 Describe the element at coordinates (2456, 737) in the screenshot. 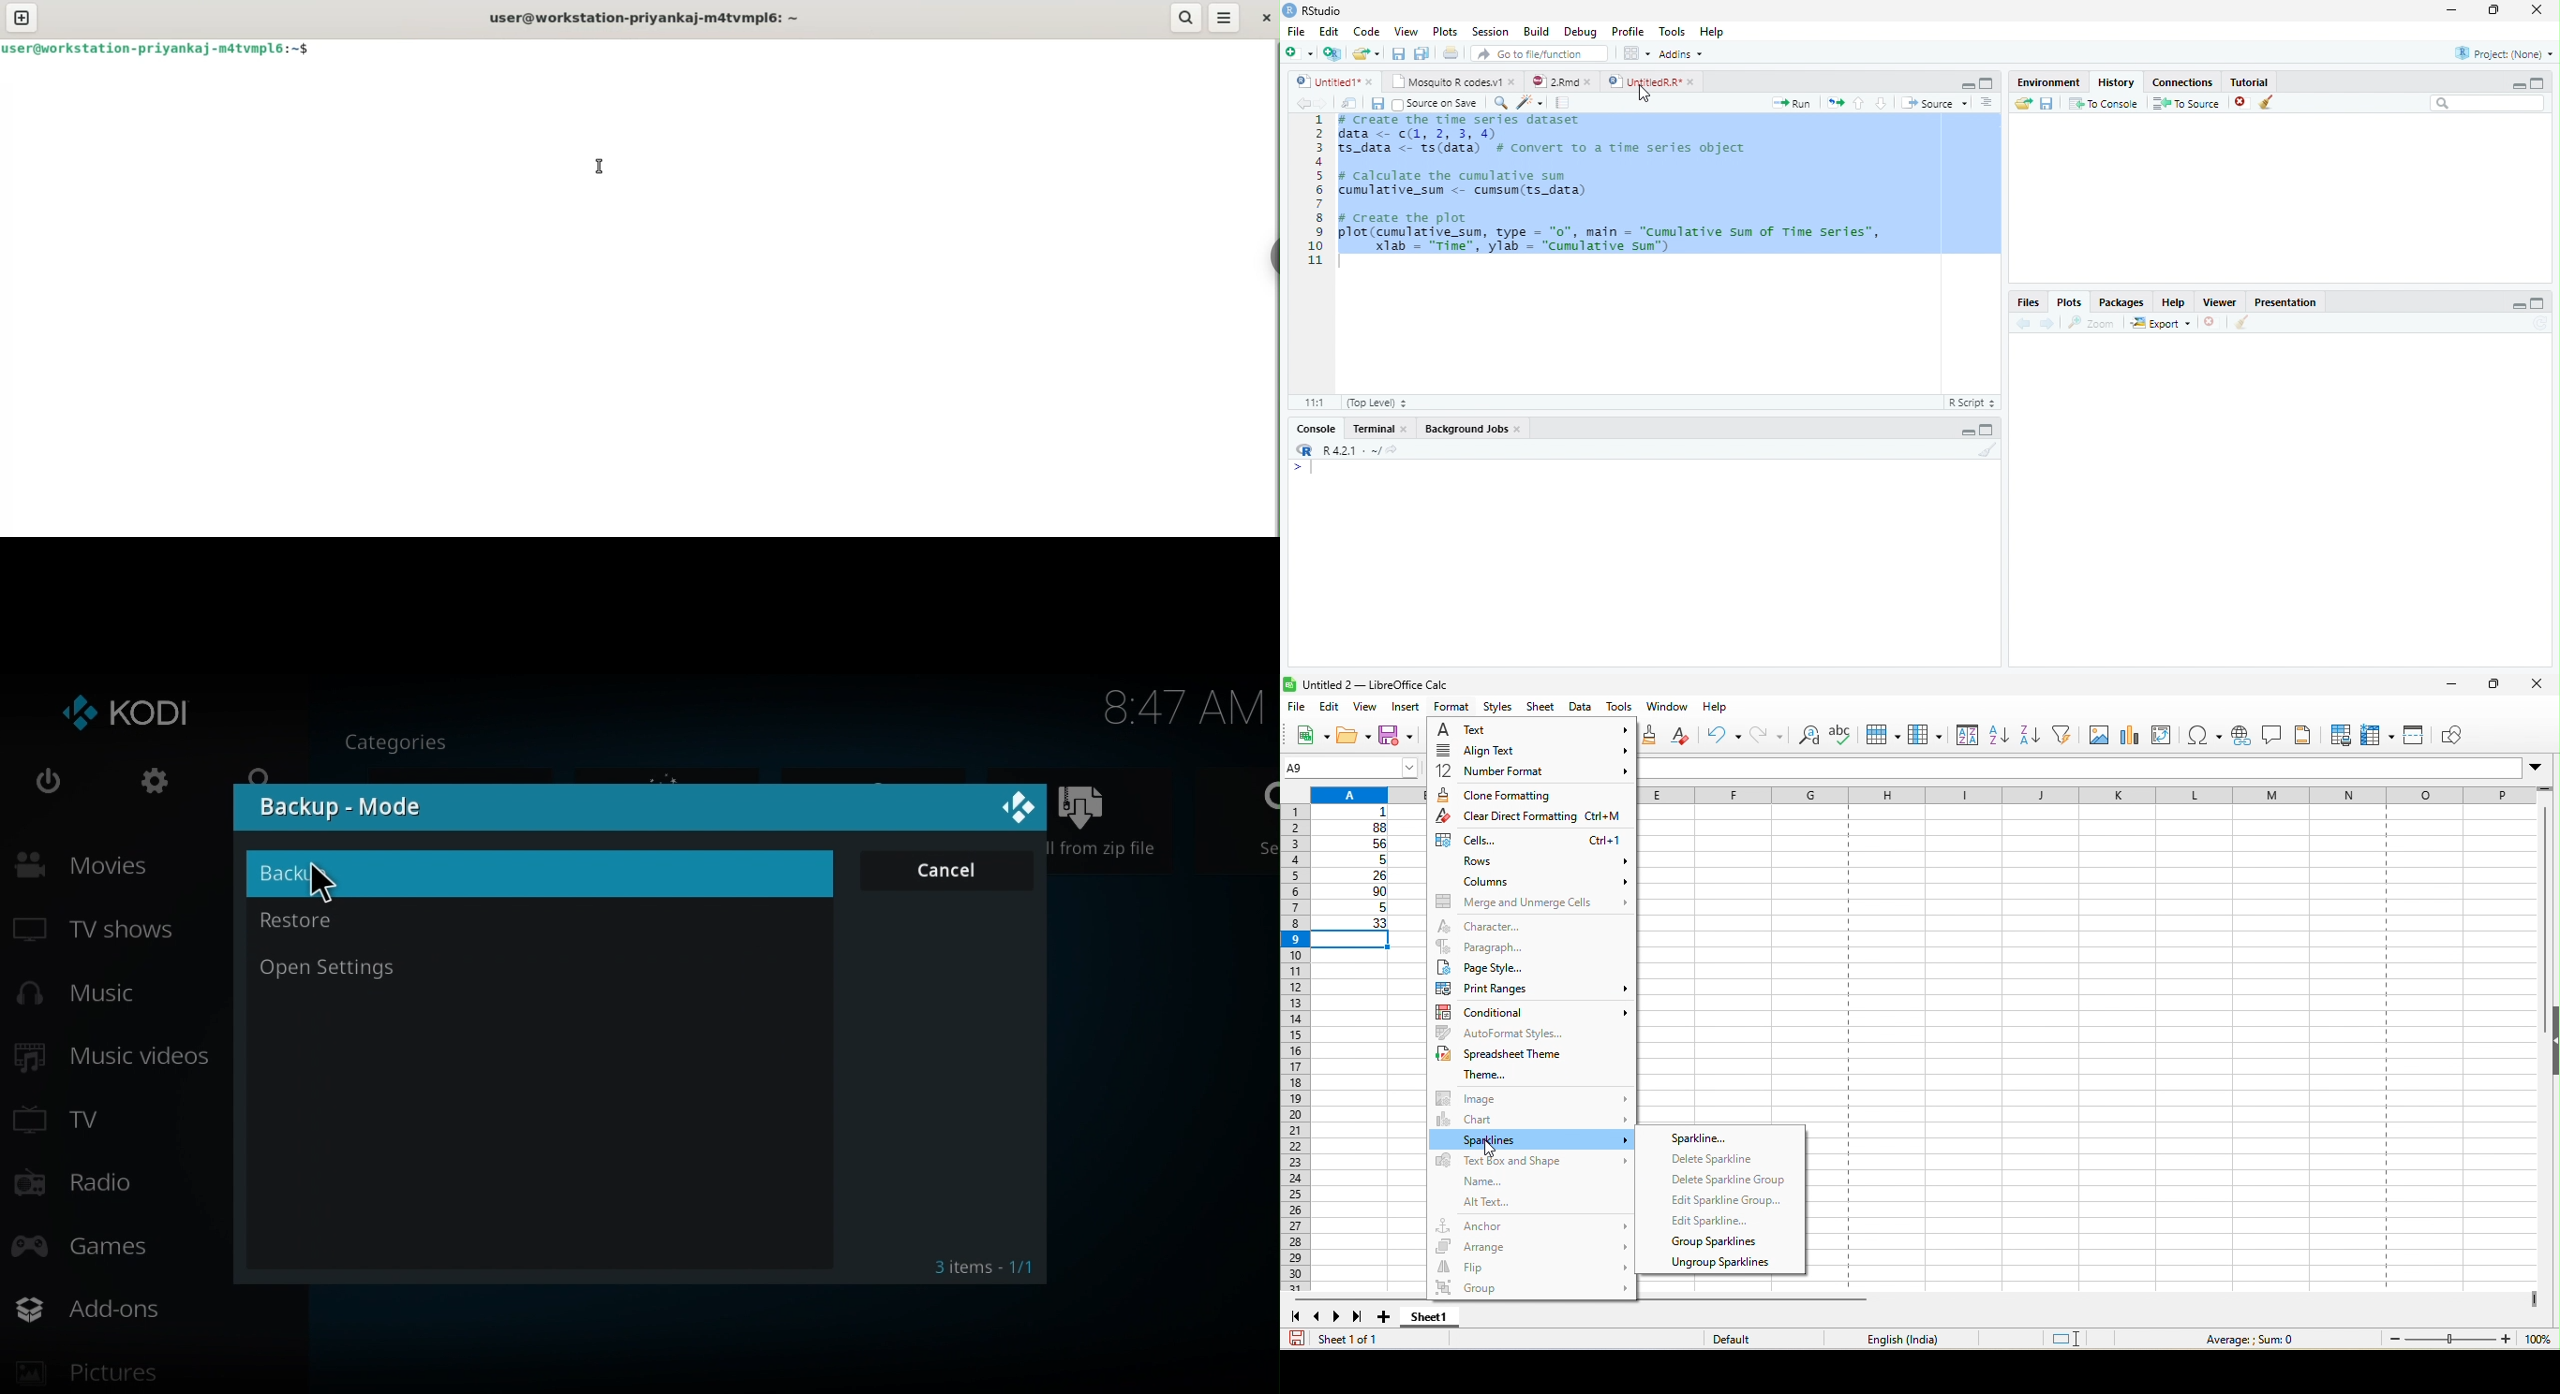

I see `show draw function` at that location.